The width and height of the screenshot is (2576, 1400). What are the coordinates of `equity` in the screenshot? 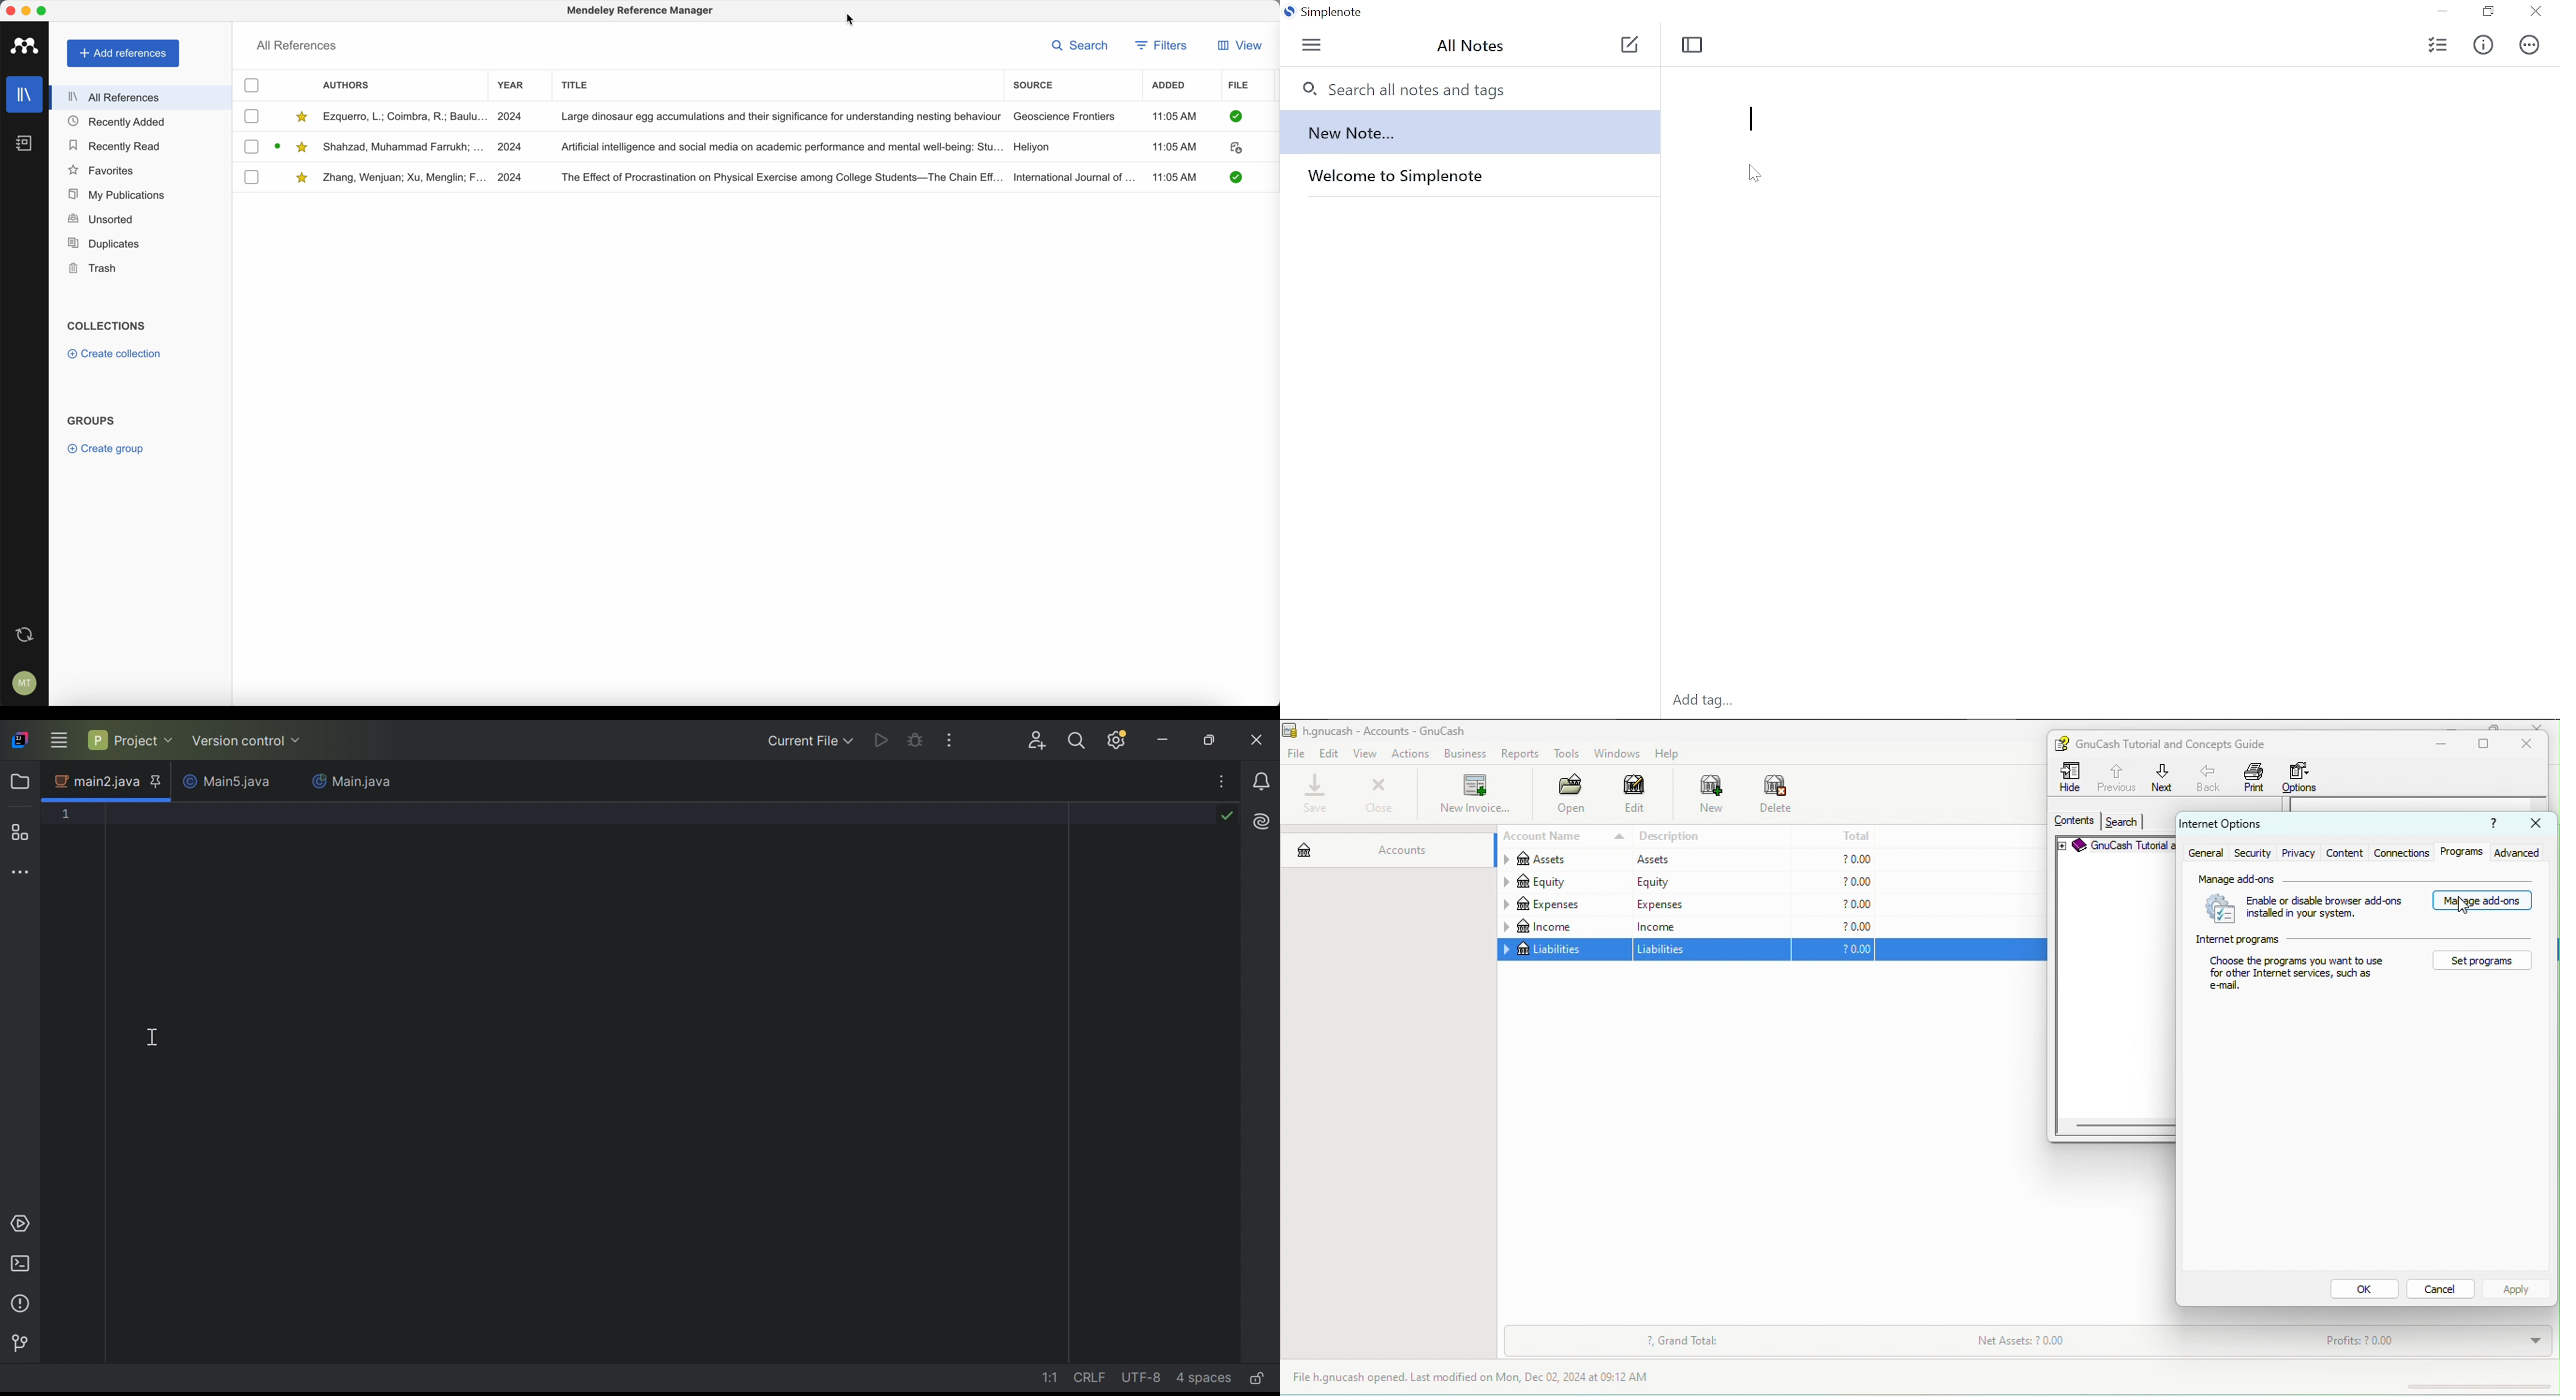 It's located at (1562, 883).